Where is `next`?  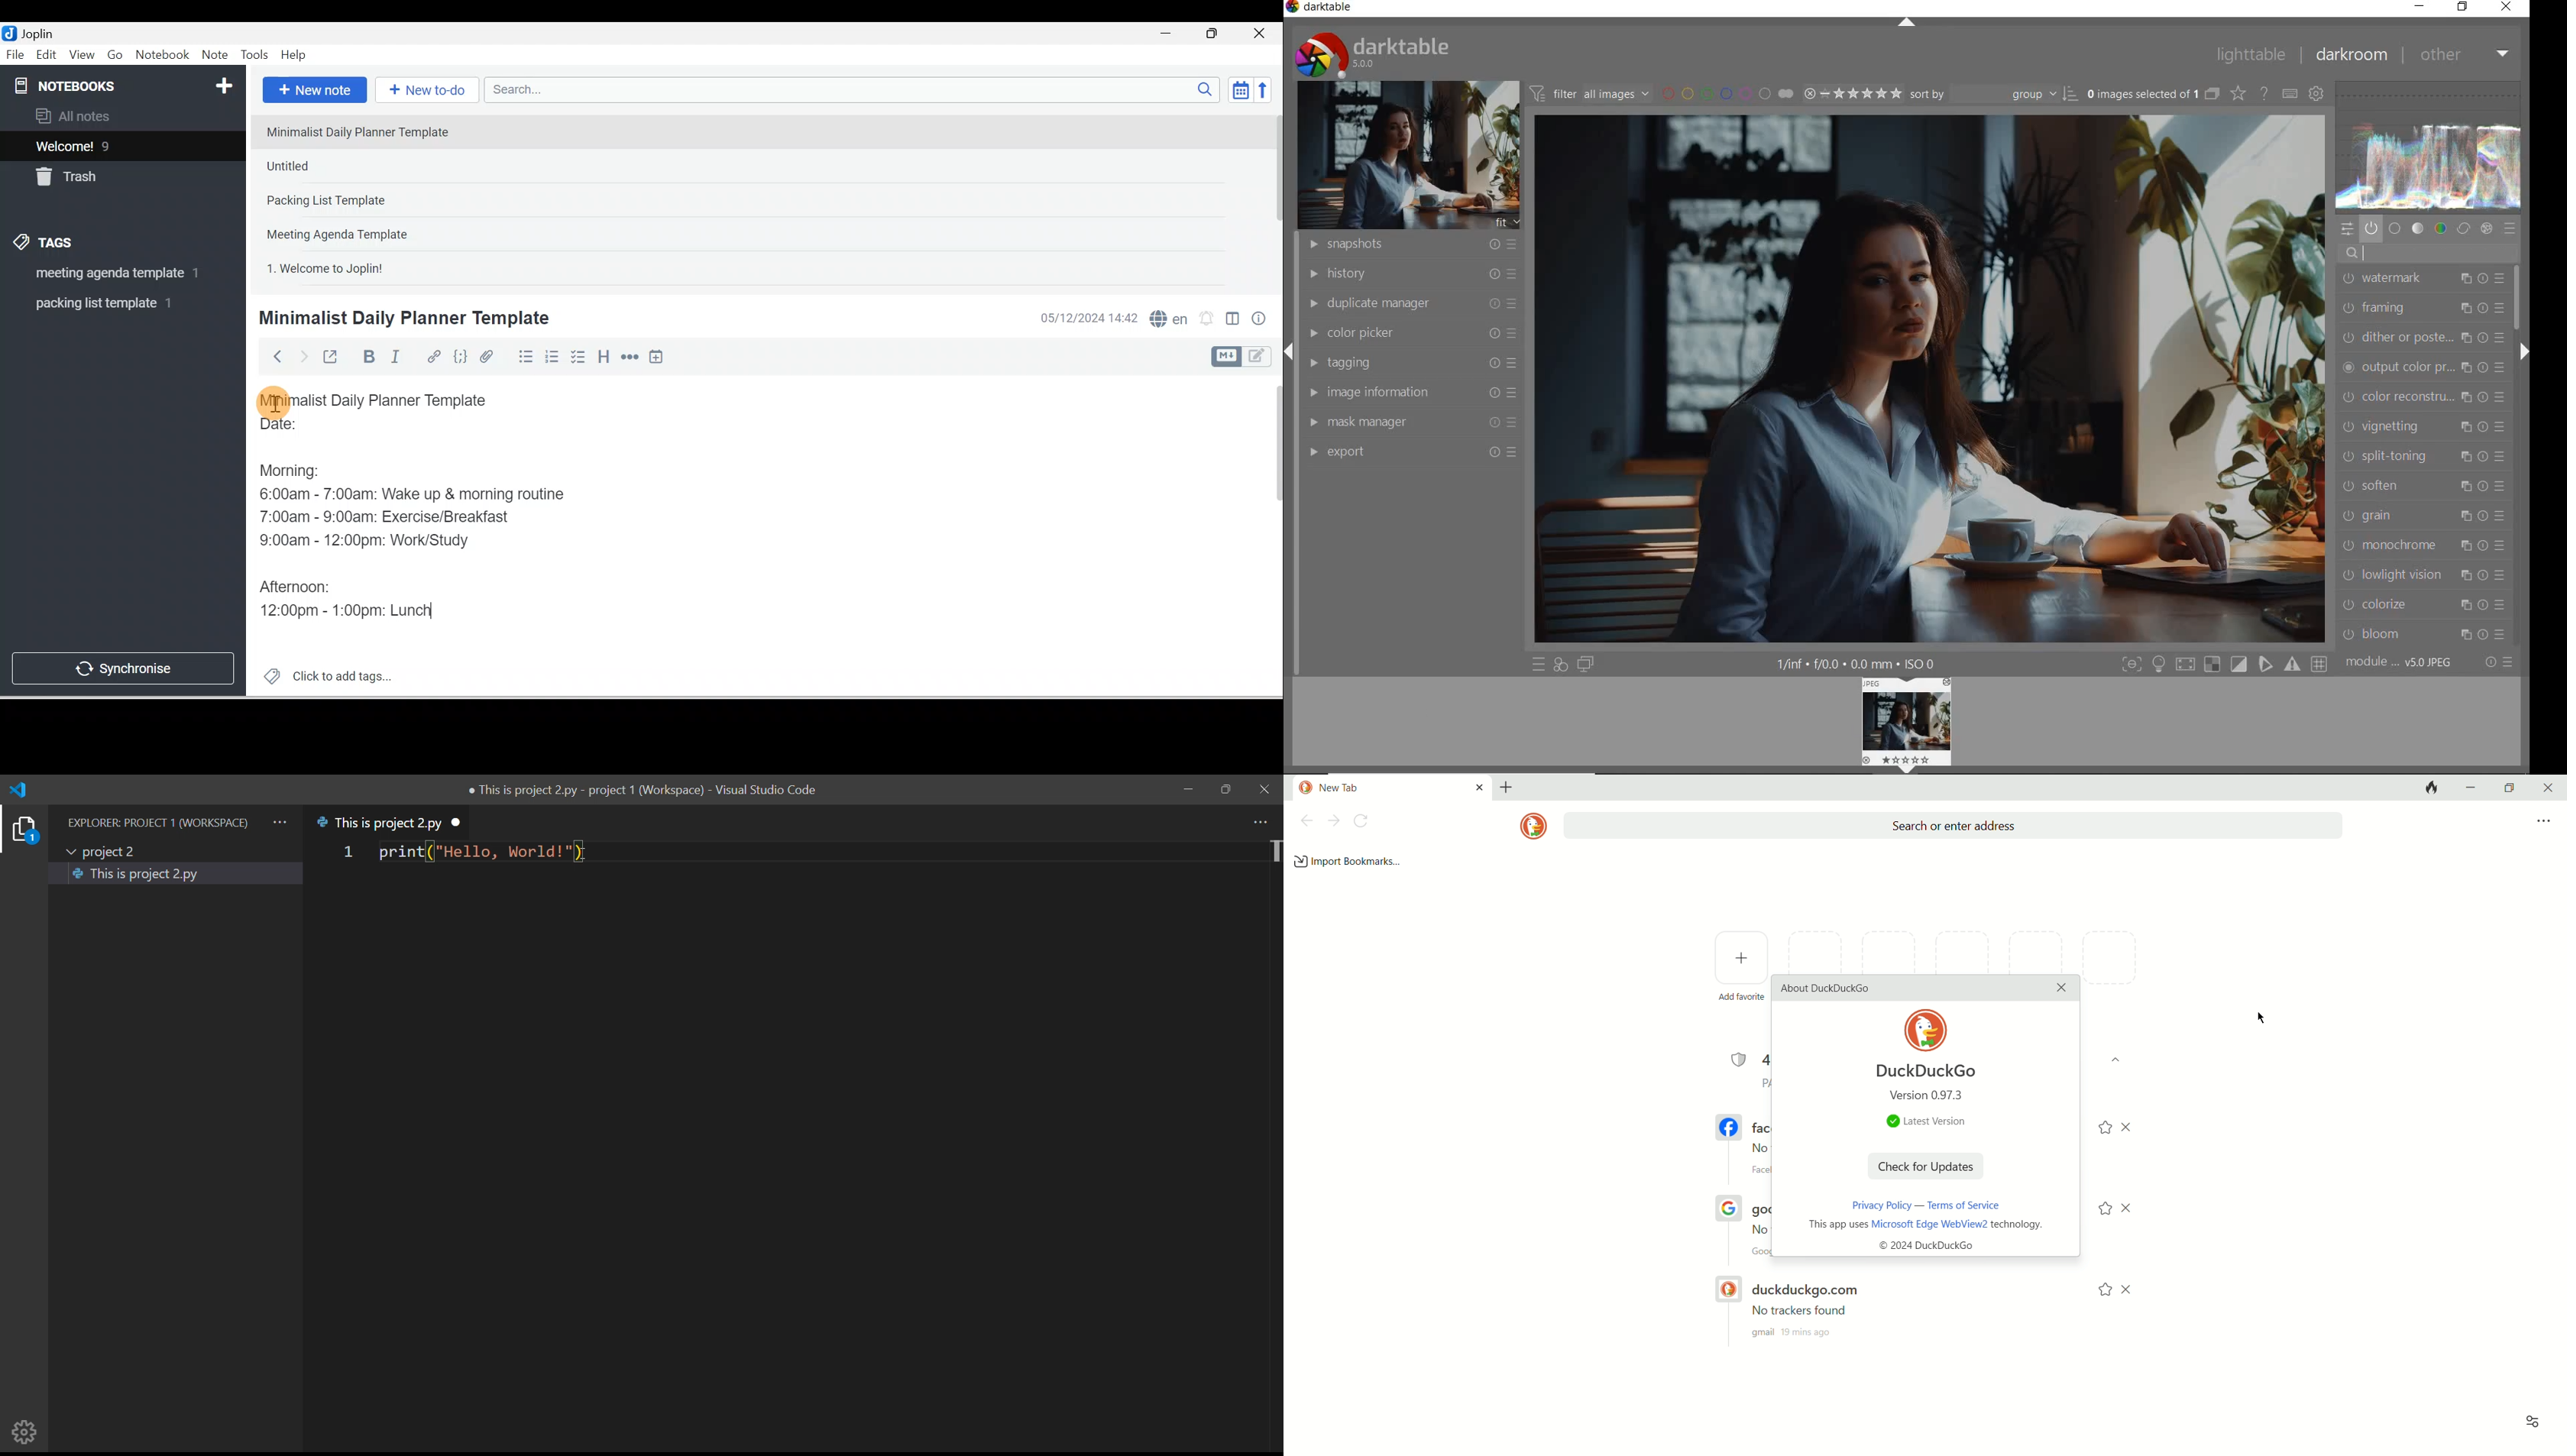 next is located at coordinates (1334, 821).